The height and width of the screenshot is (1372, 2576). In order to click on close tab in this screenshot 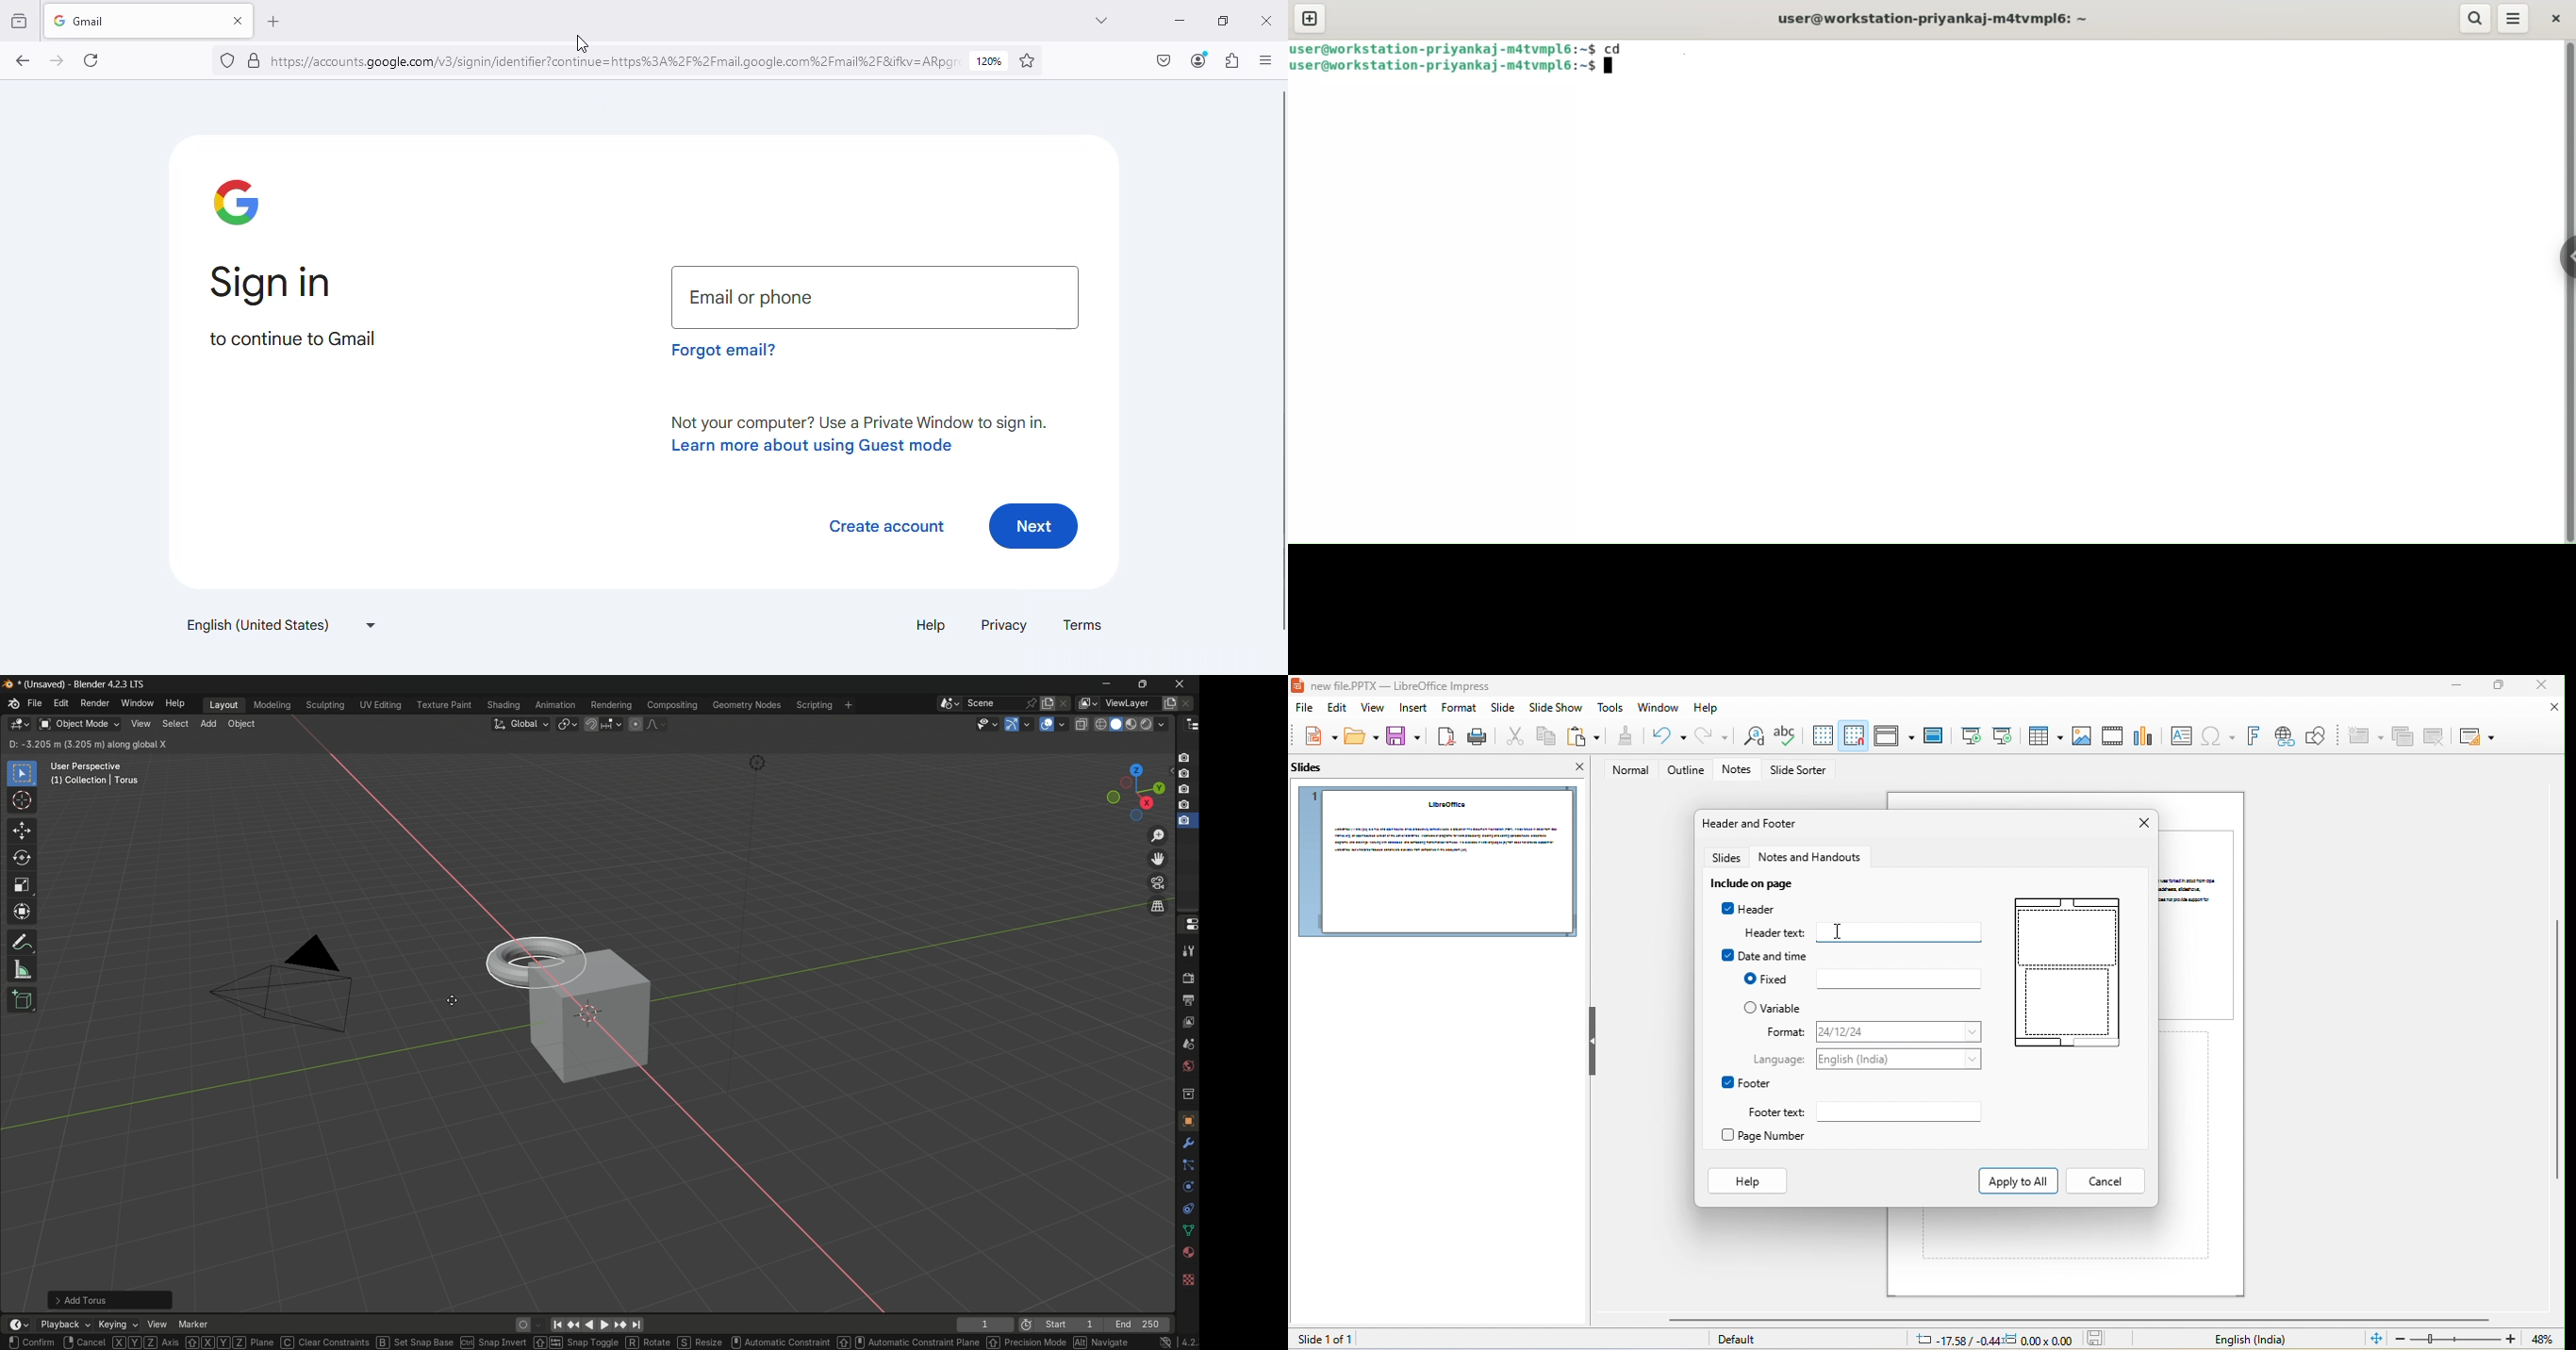, I will do `click(239, 20)`.